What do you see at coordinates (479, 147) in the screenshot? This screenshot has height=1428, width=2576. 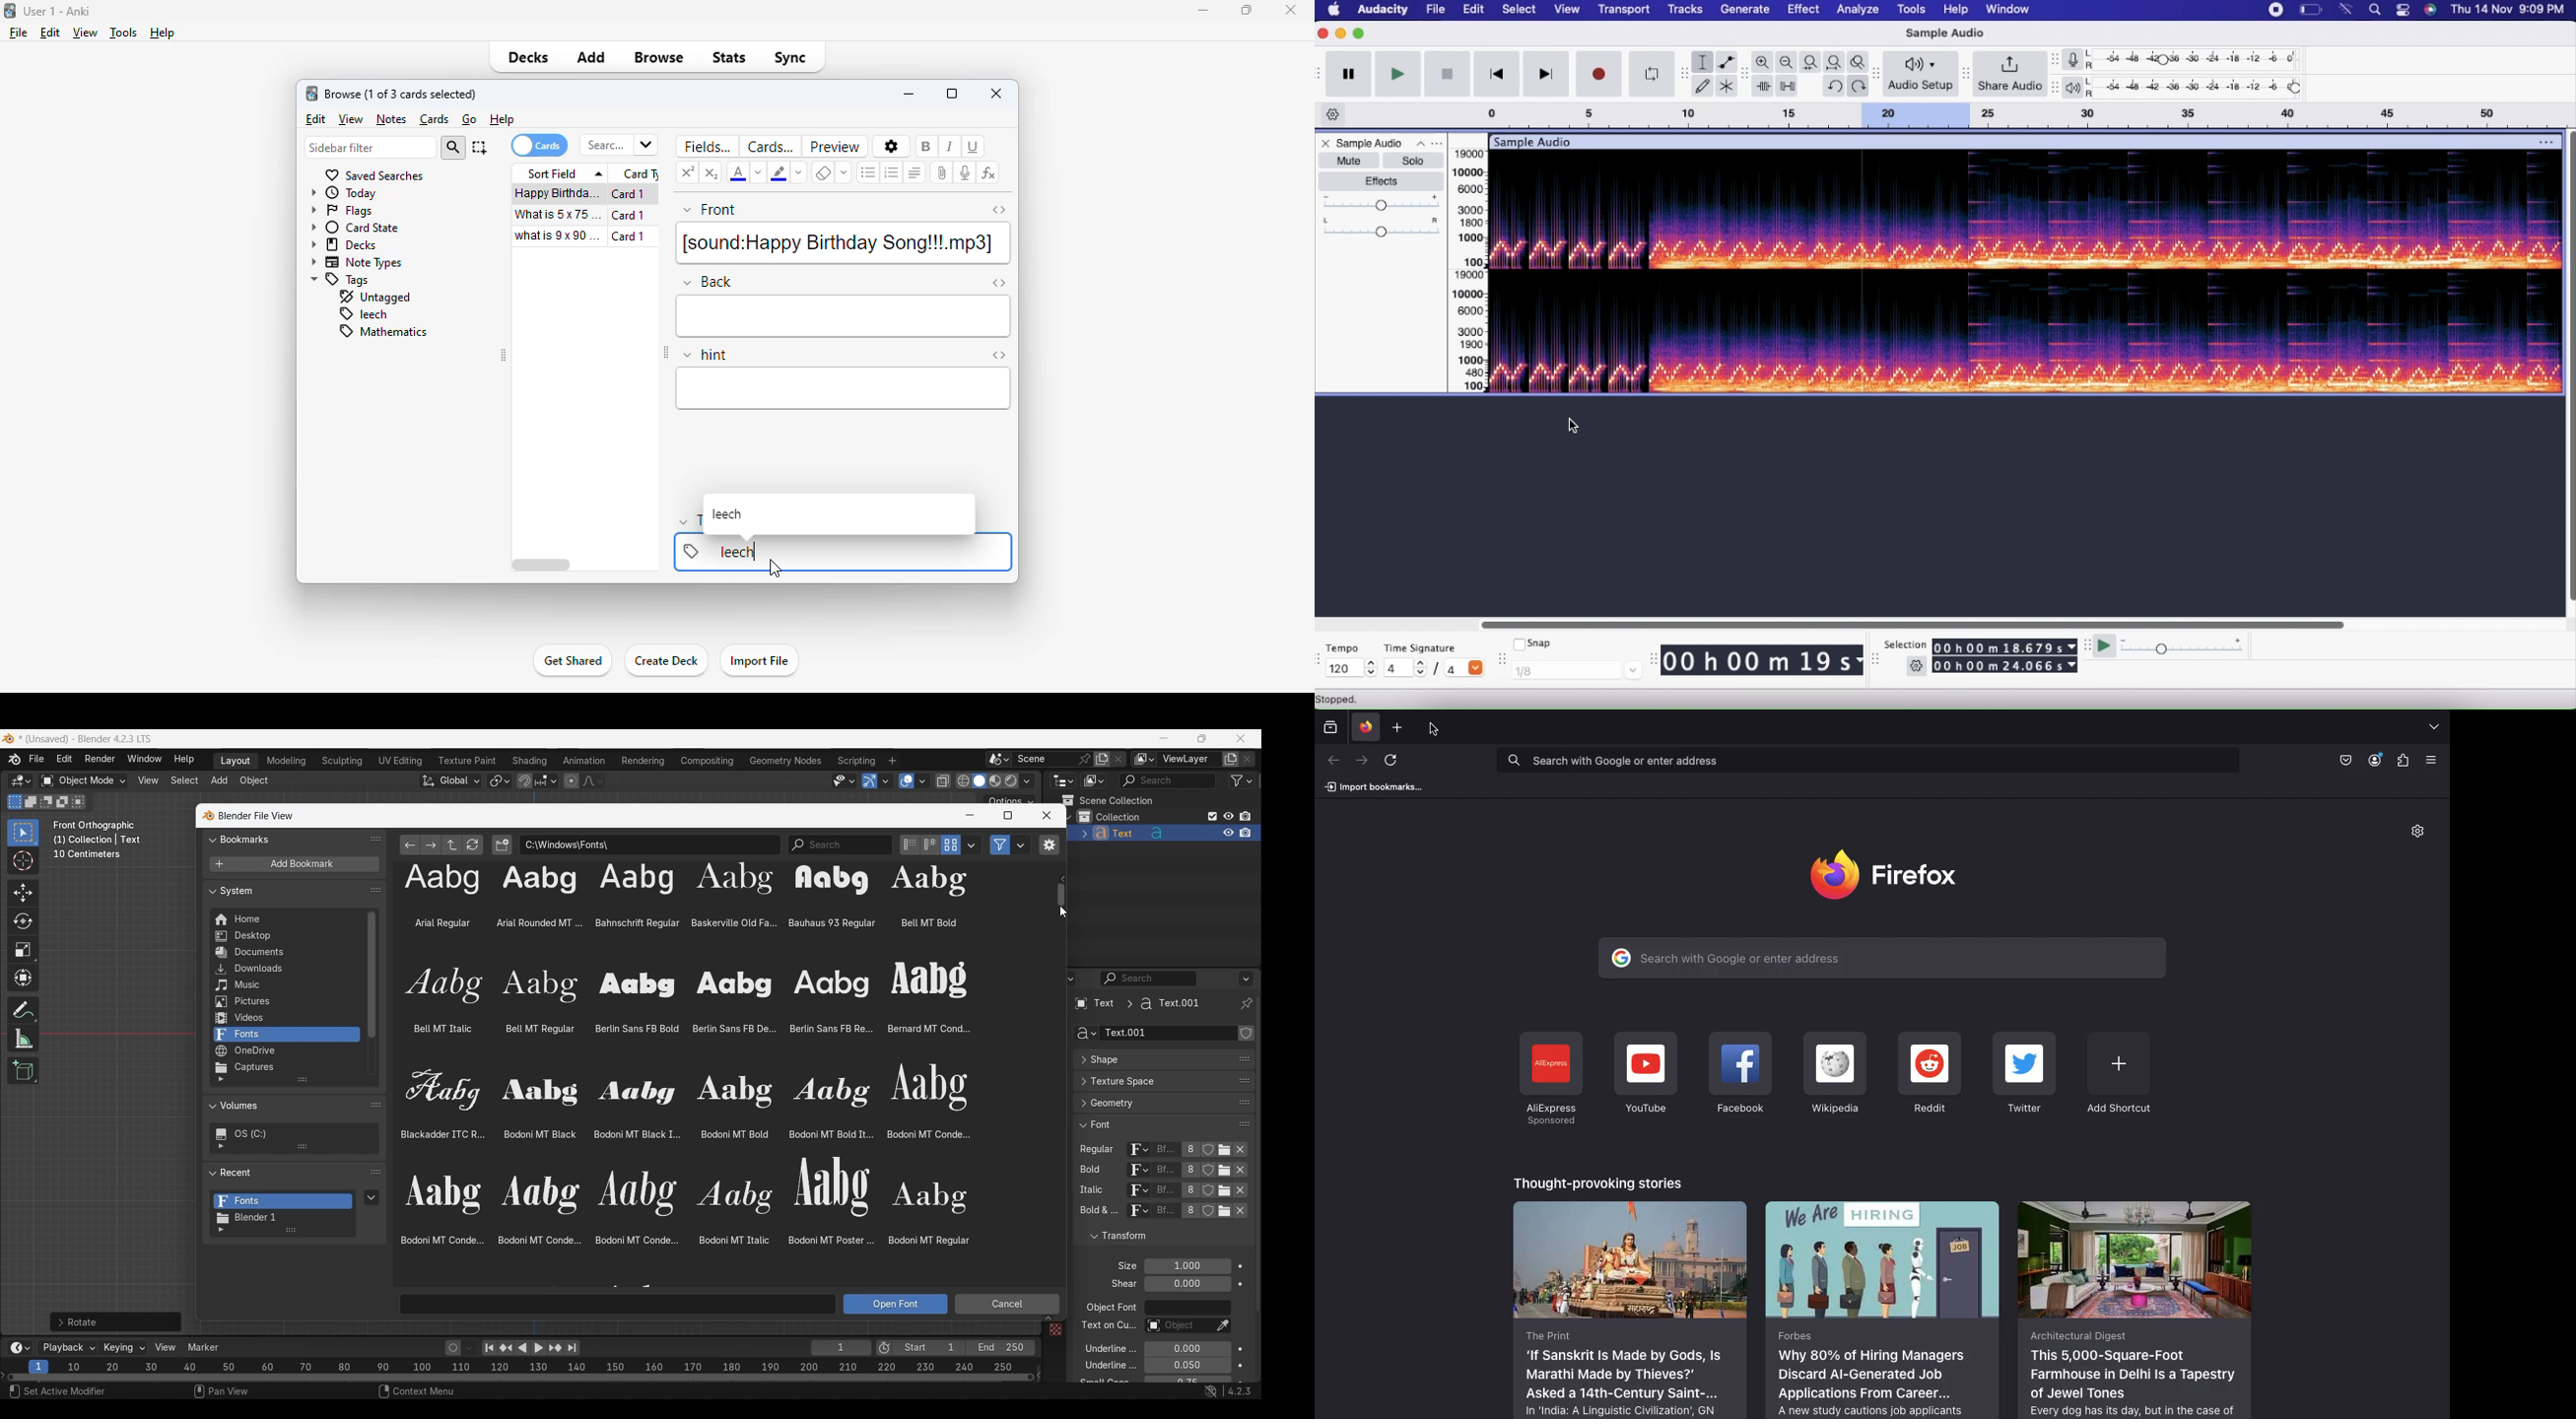 I see `select` at bounding box center [479, 147].